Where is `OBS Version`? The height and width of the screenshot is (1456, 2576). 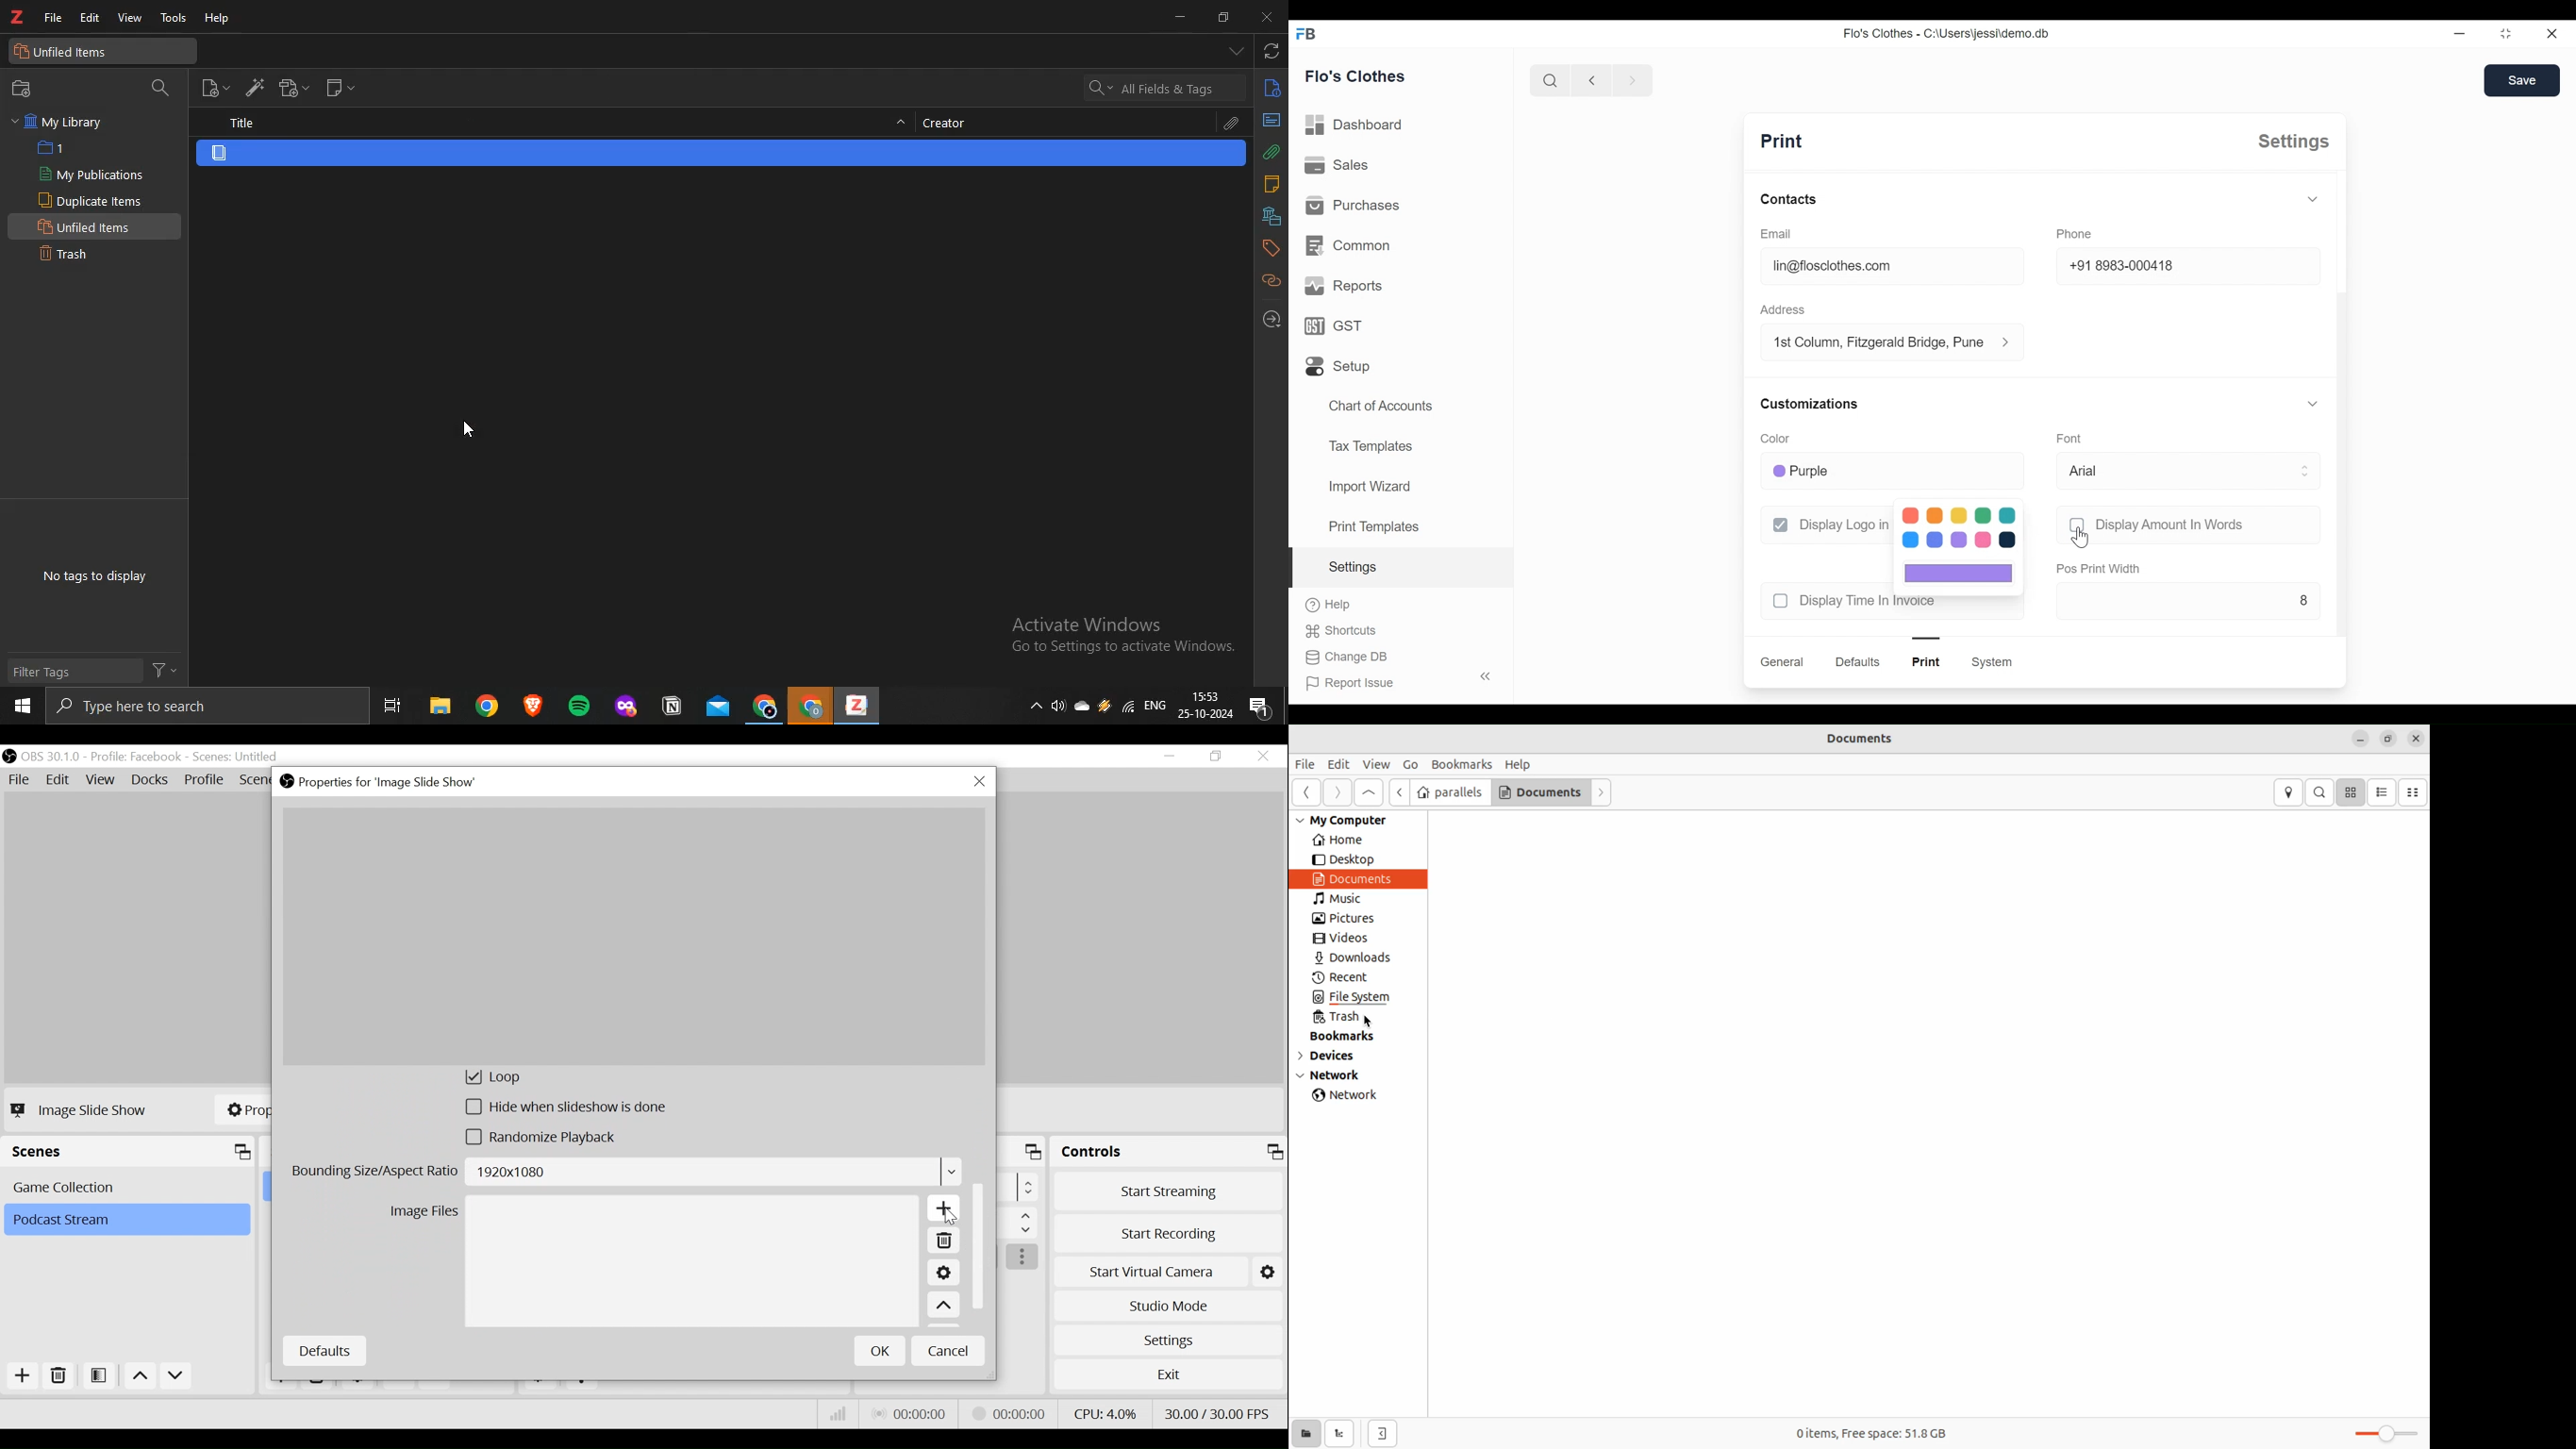
OBS Version is located at coordinates (53, 757).